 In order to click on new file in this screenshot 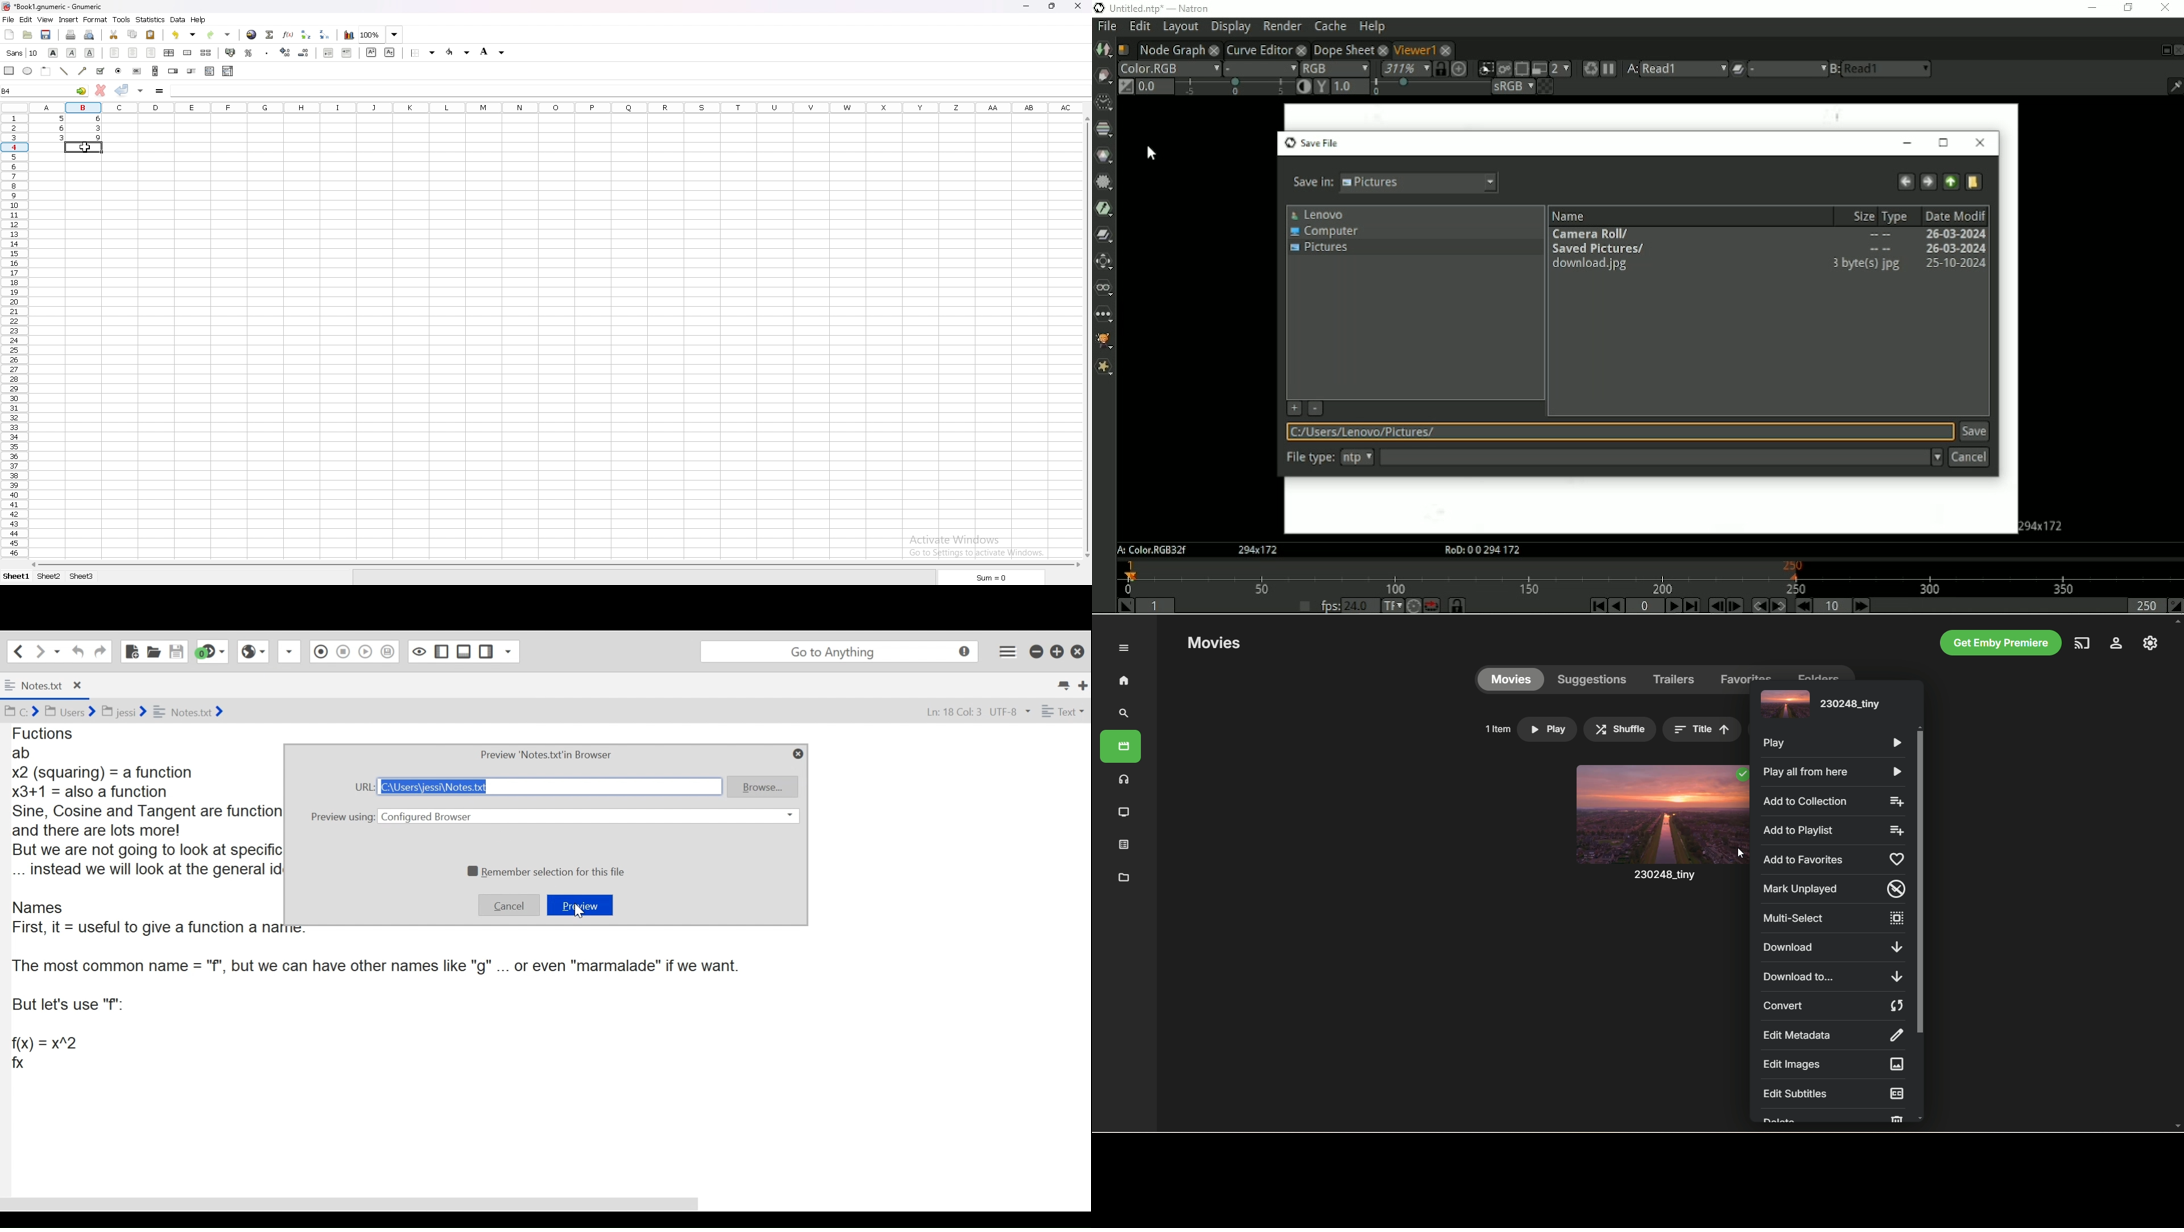, I will do `click(131, 650)`.